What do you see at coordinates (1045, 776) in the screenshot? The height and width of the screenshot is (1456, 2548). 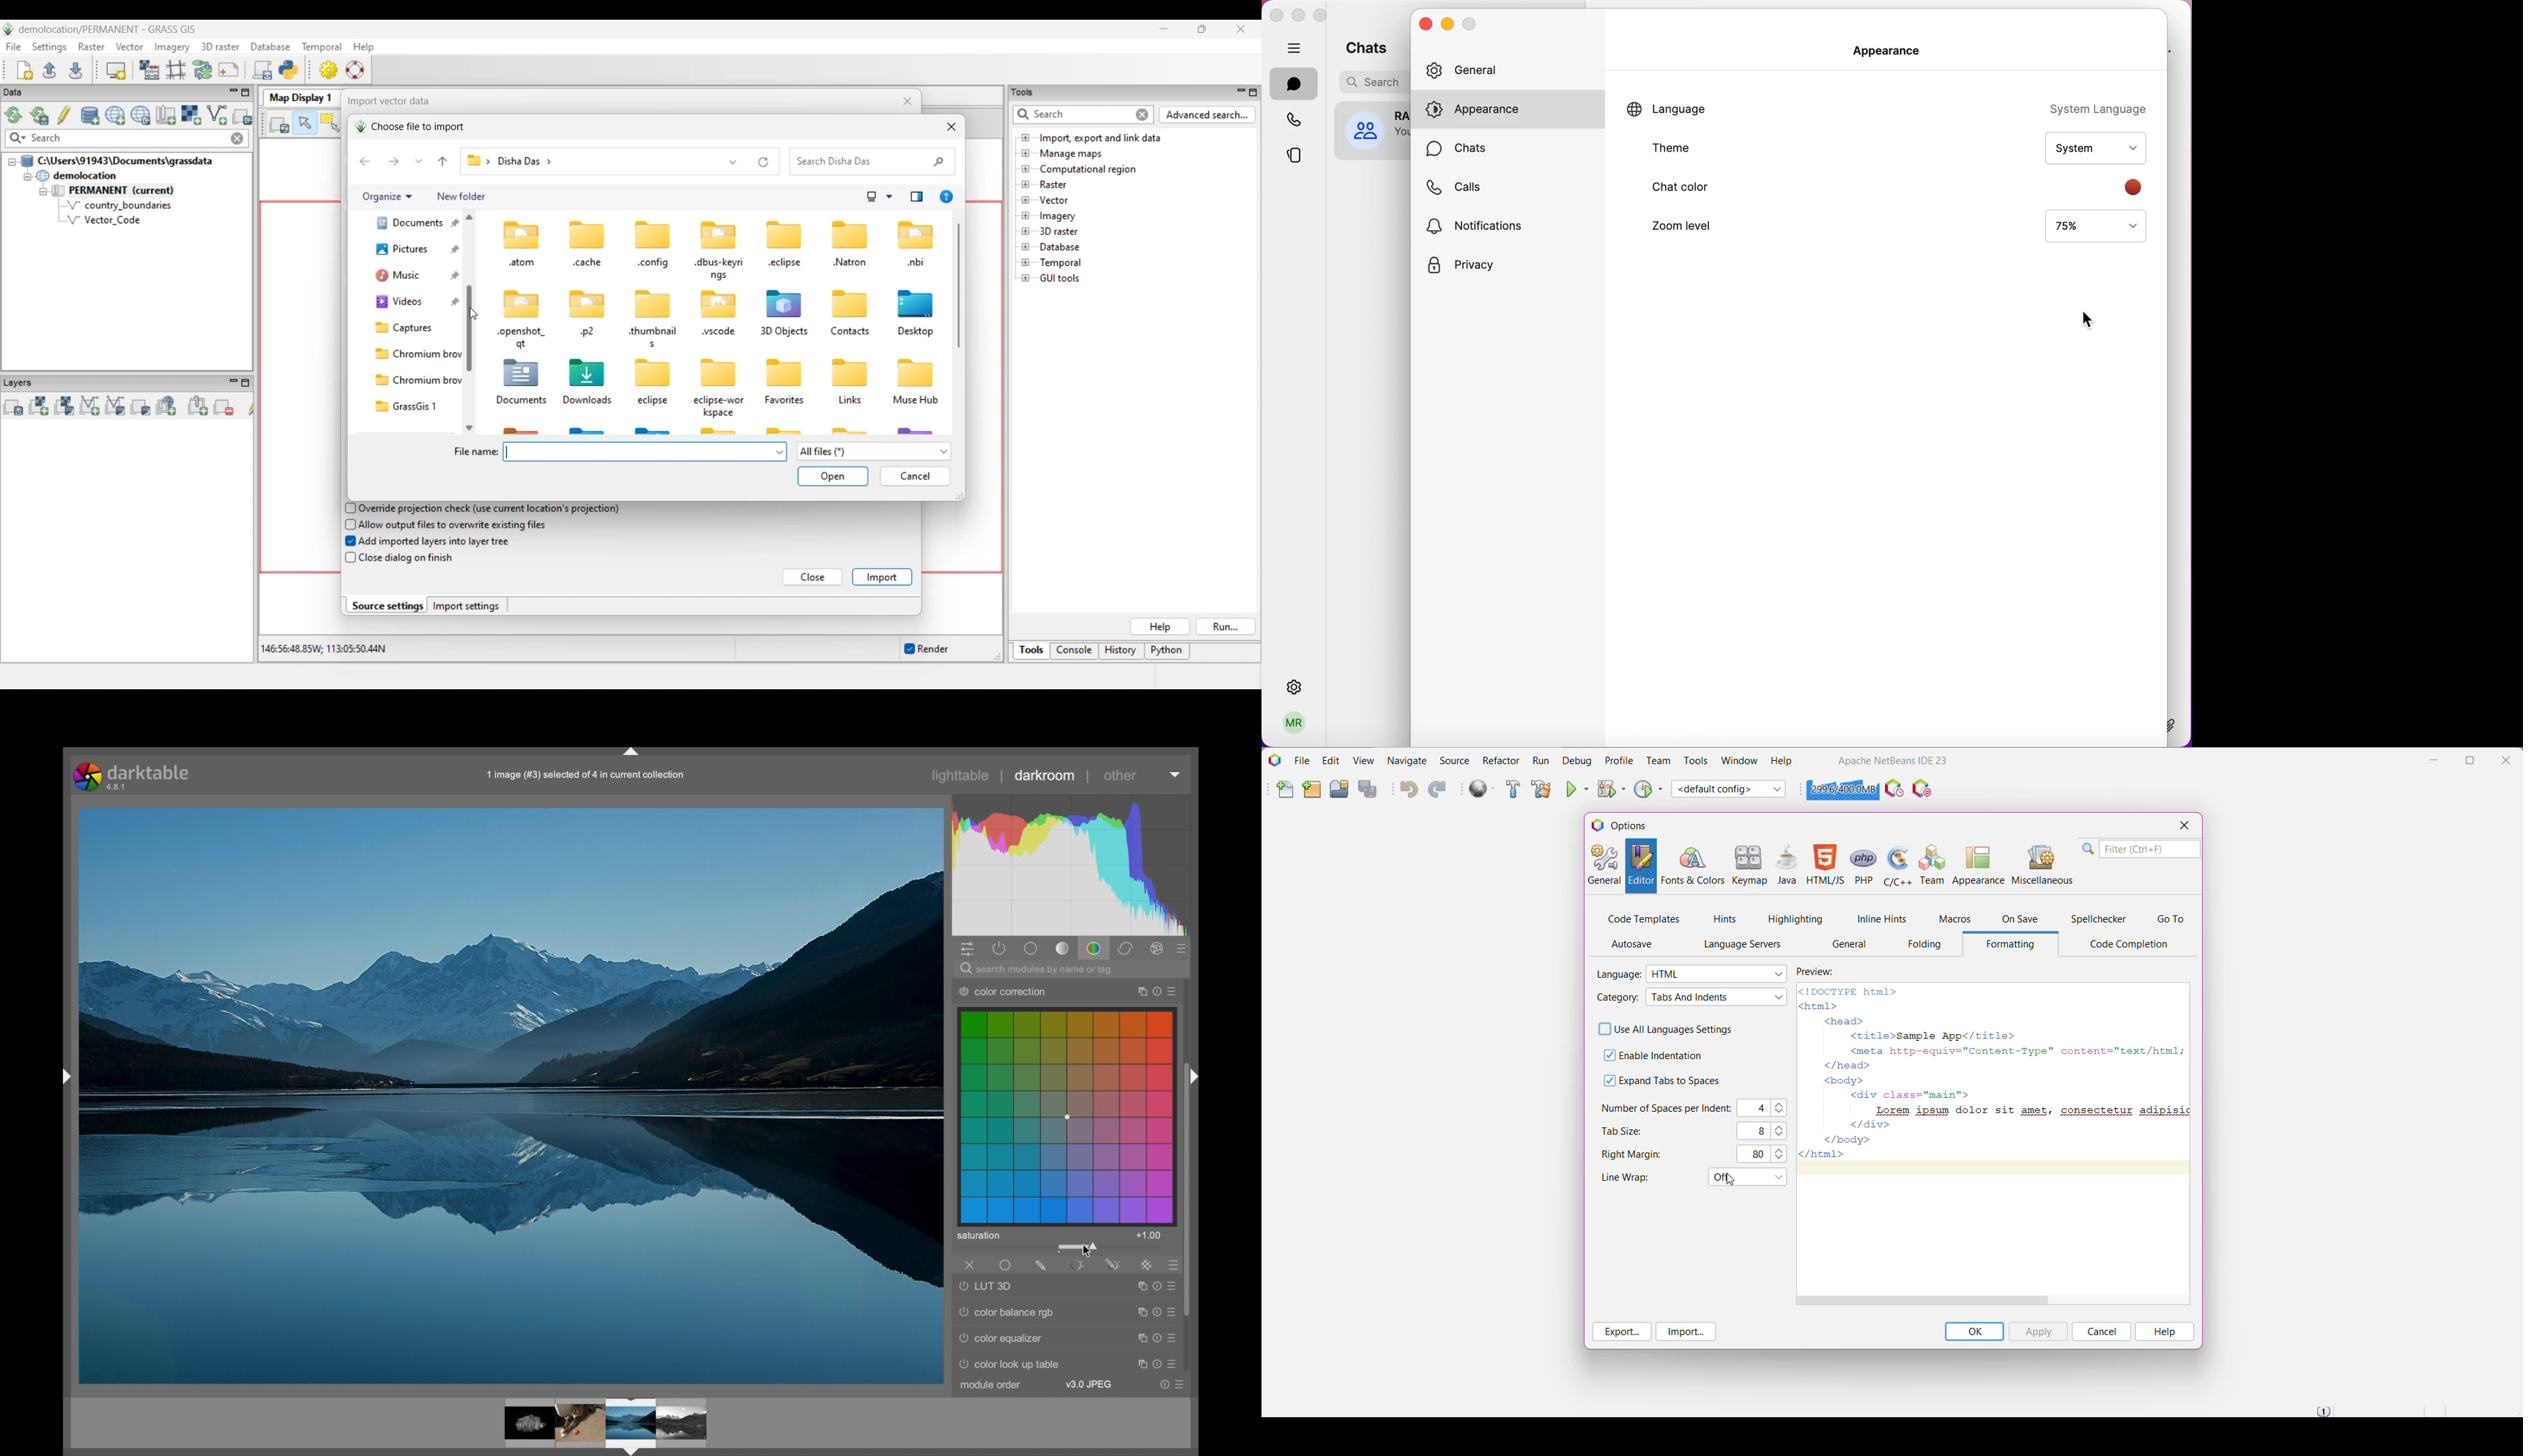 I see `darkroom` at bounding box center [1045, 776].